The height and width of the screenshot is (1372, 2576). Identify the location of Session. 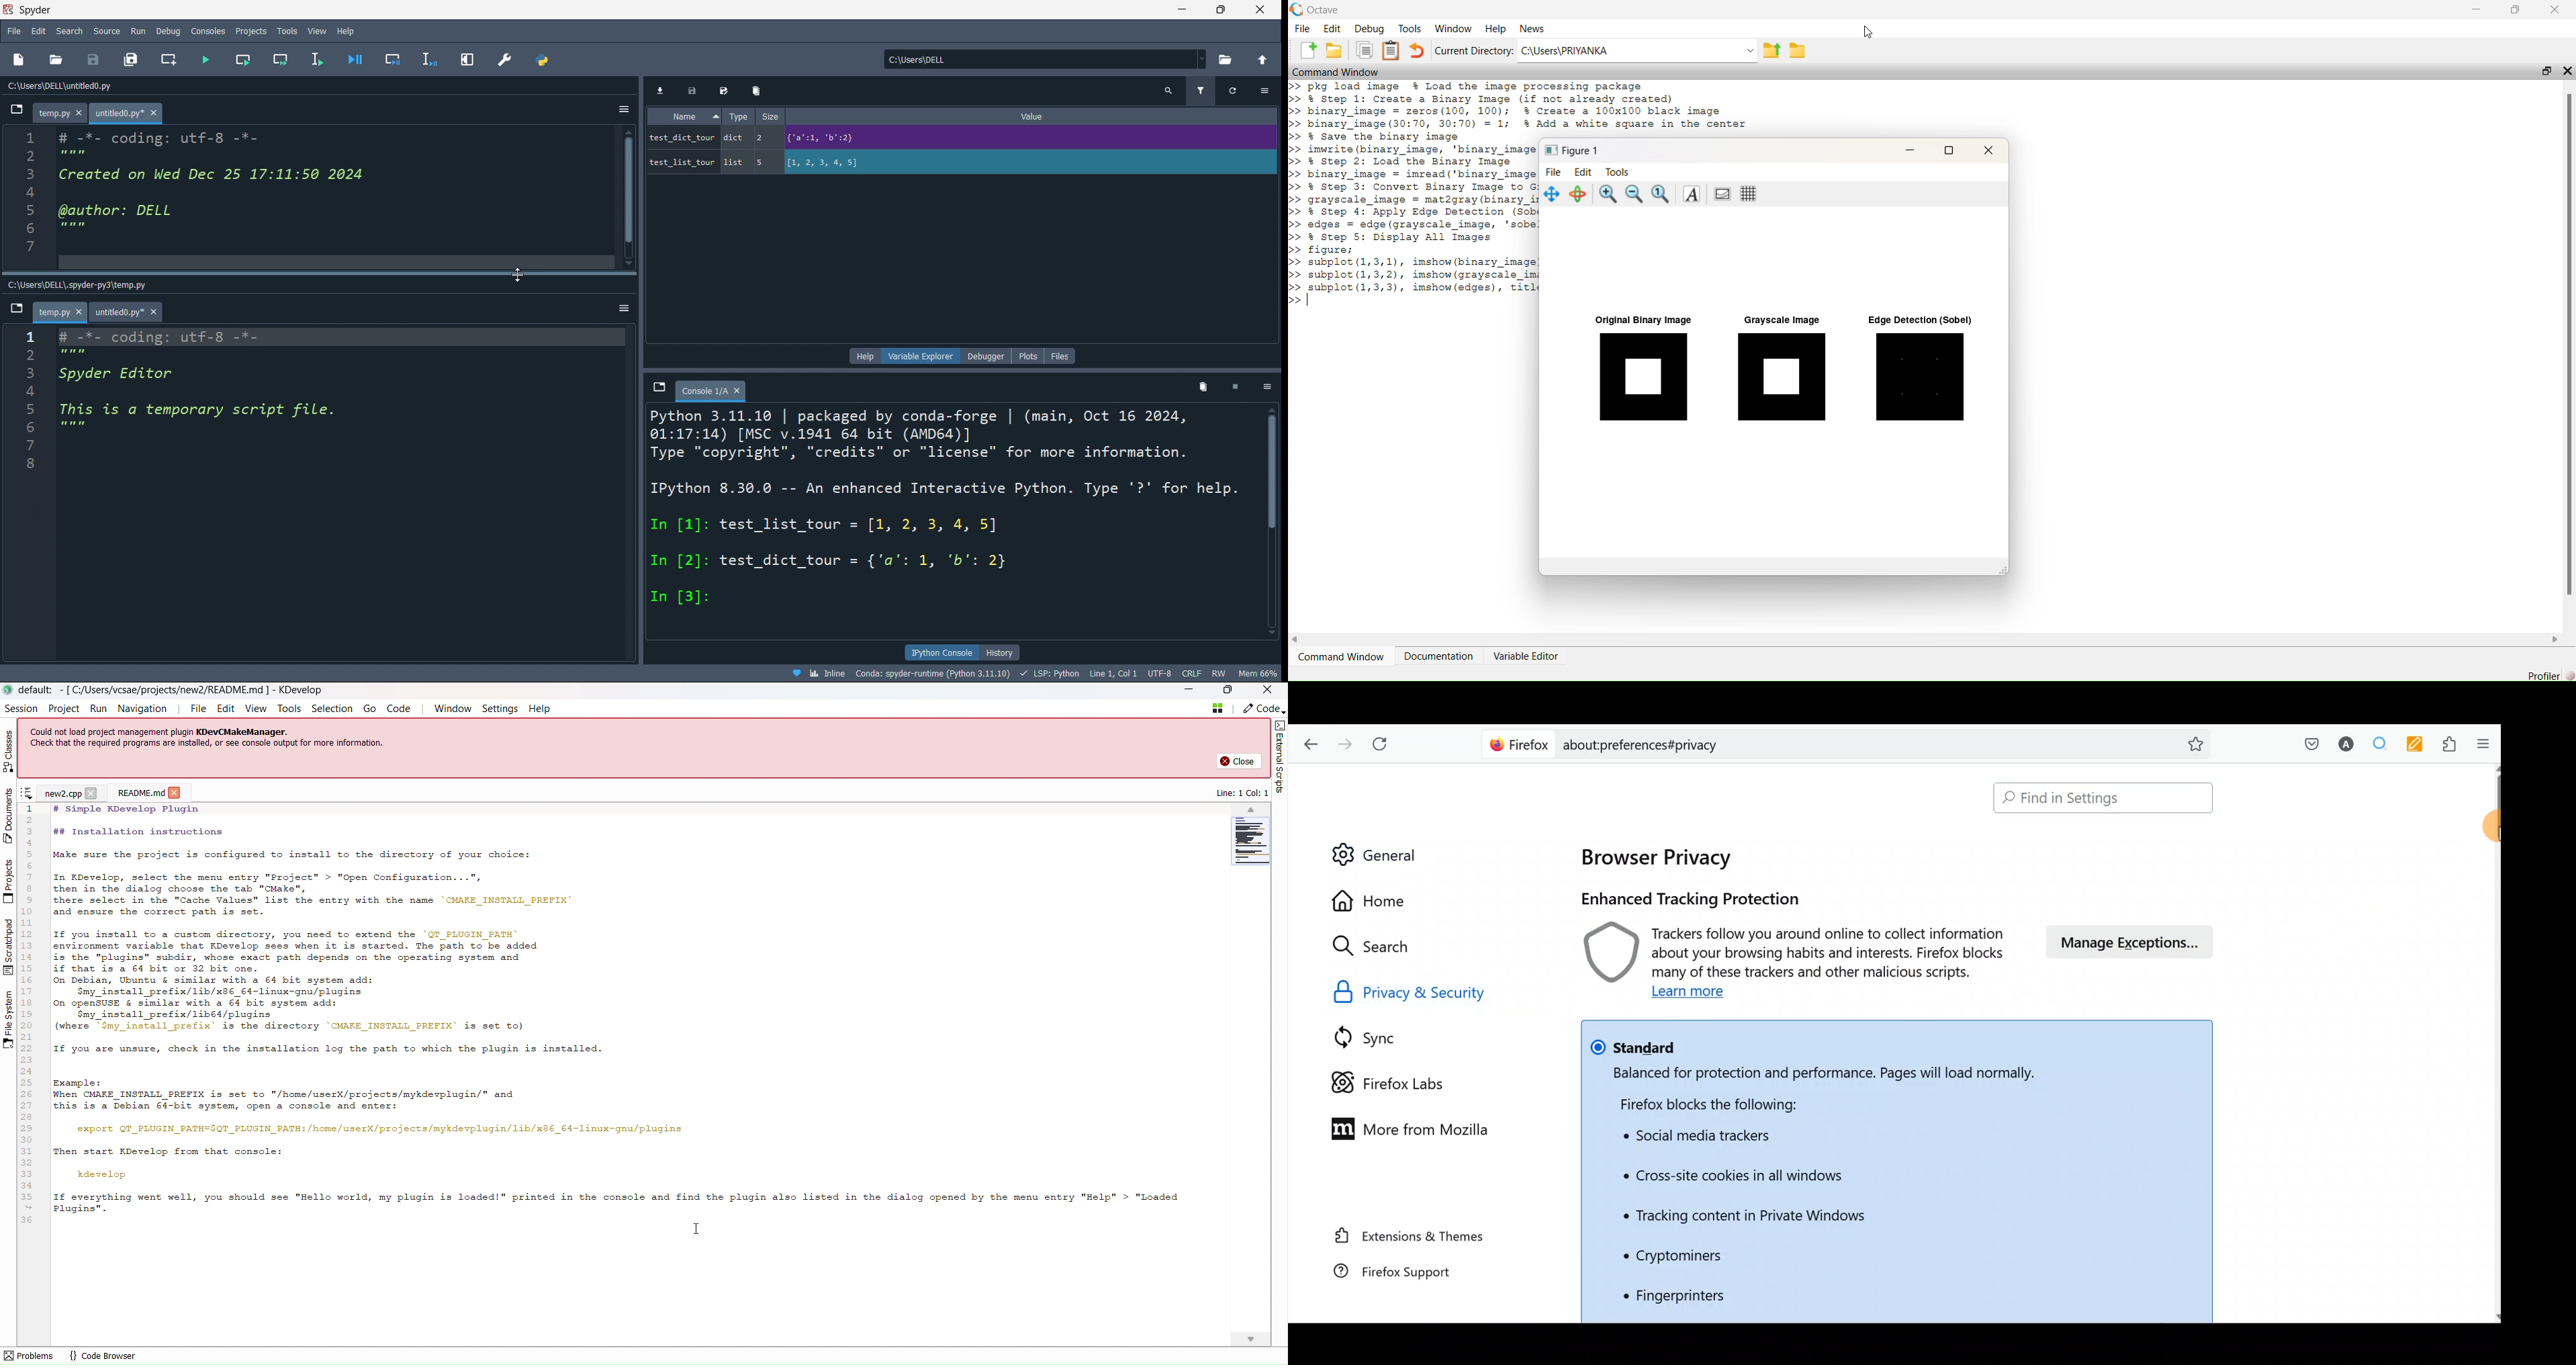
(19, 707).